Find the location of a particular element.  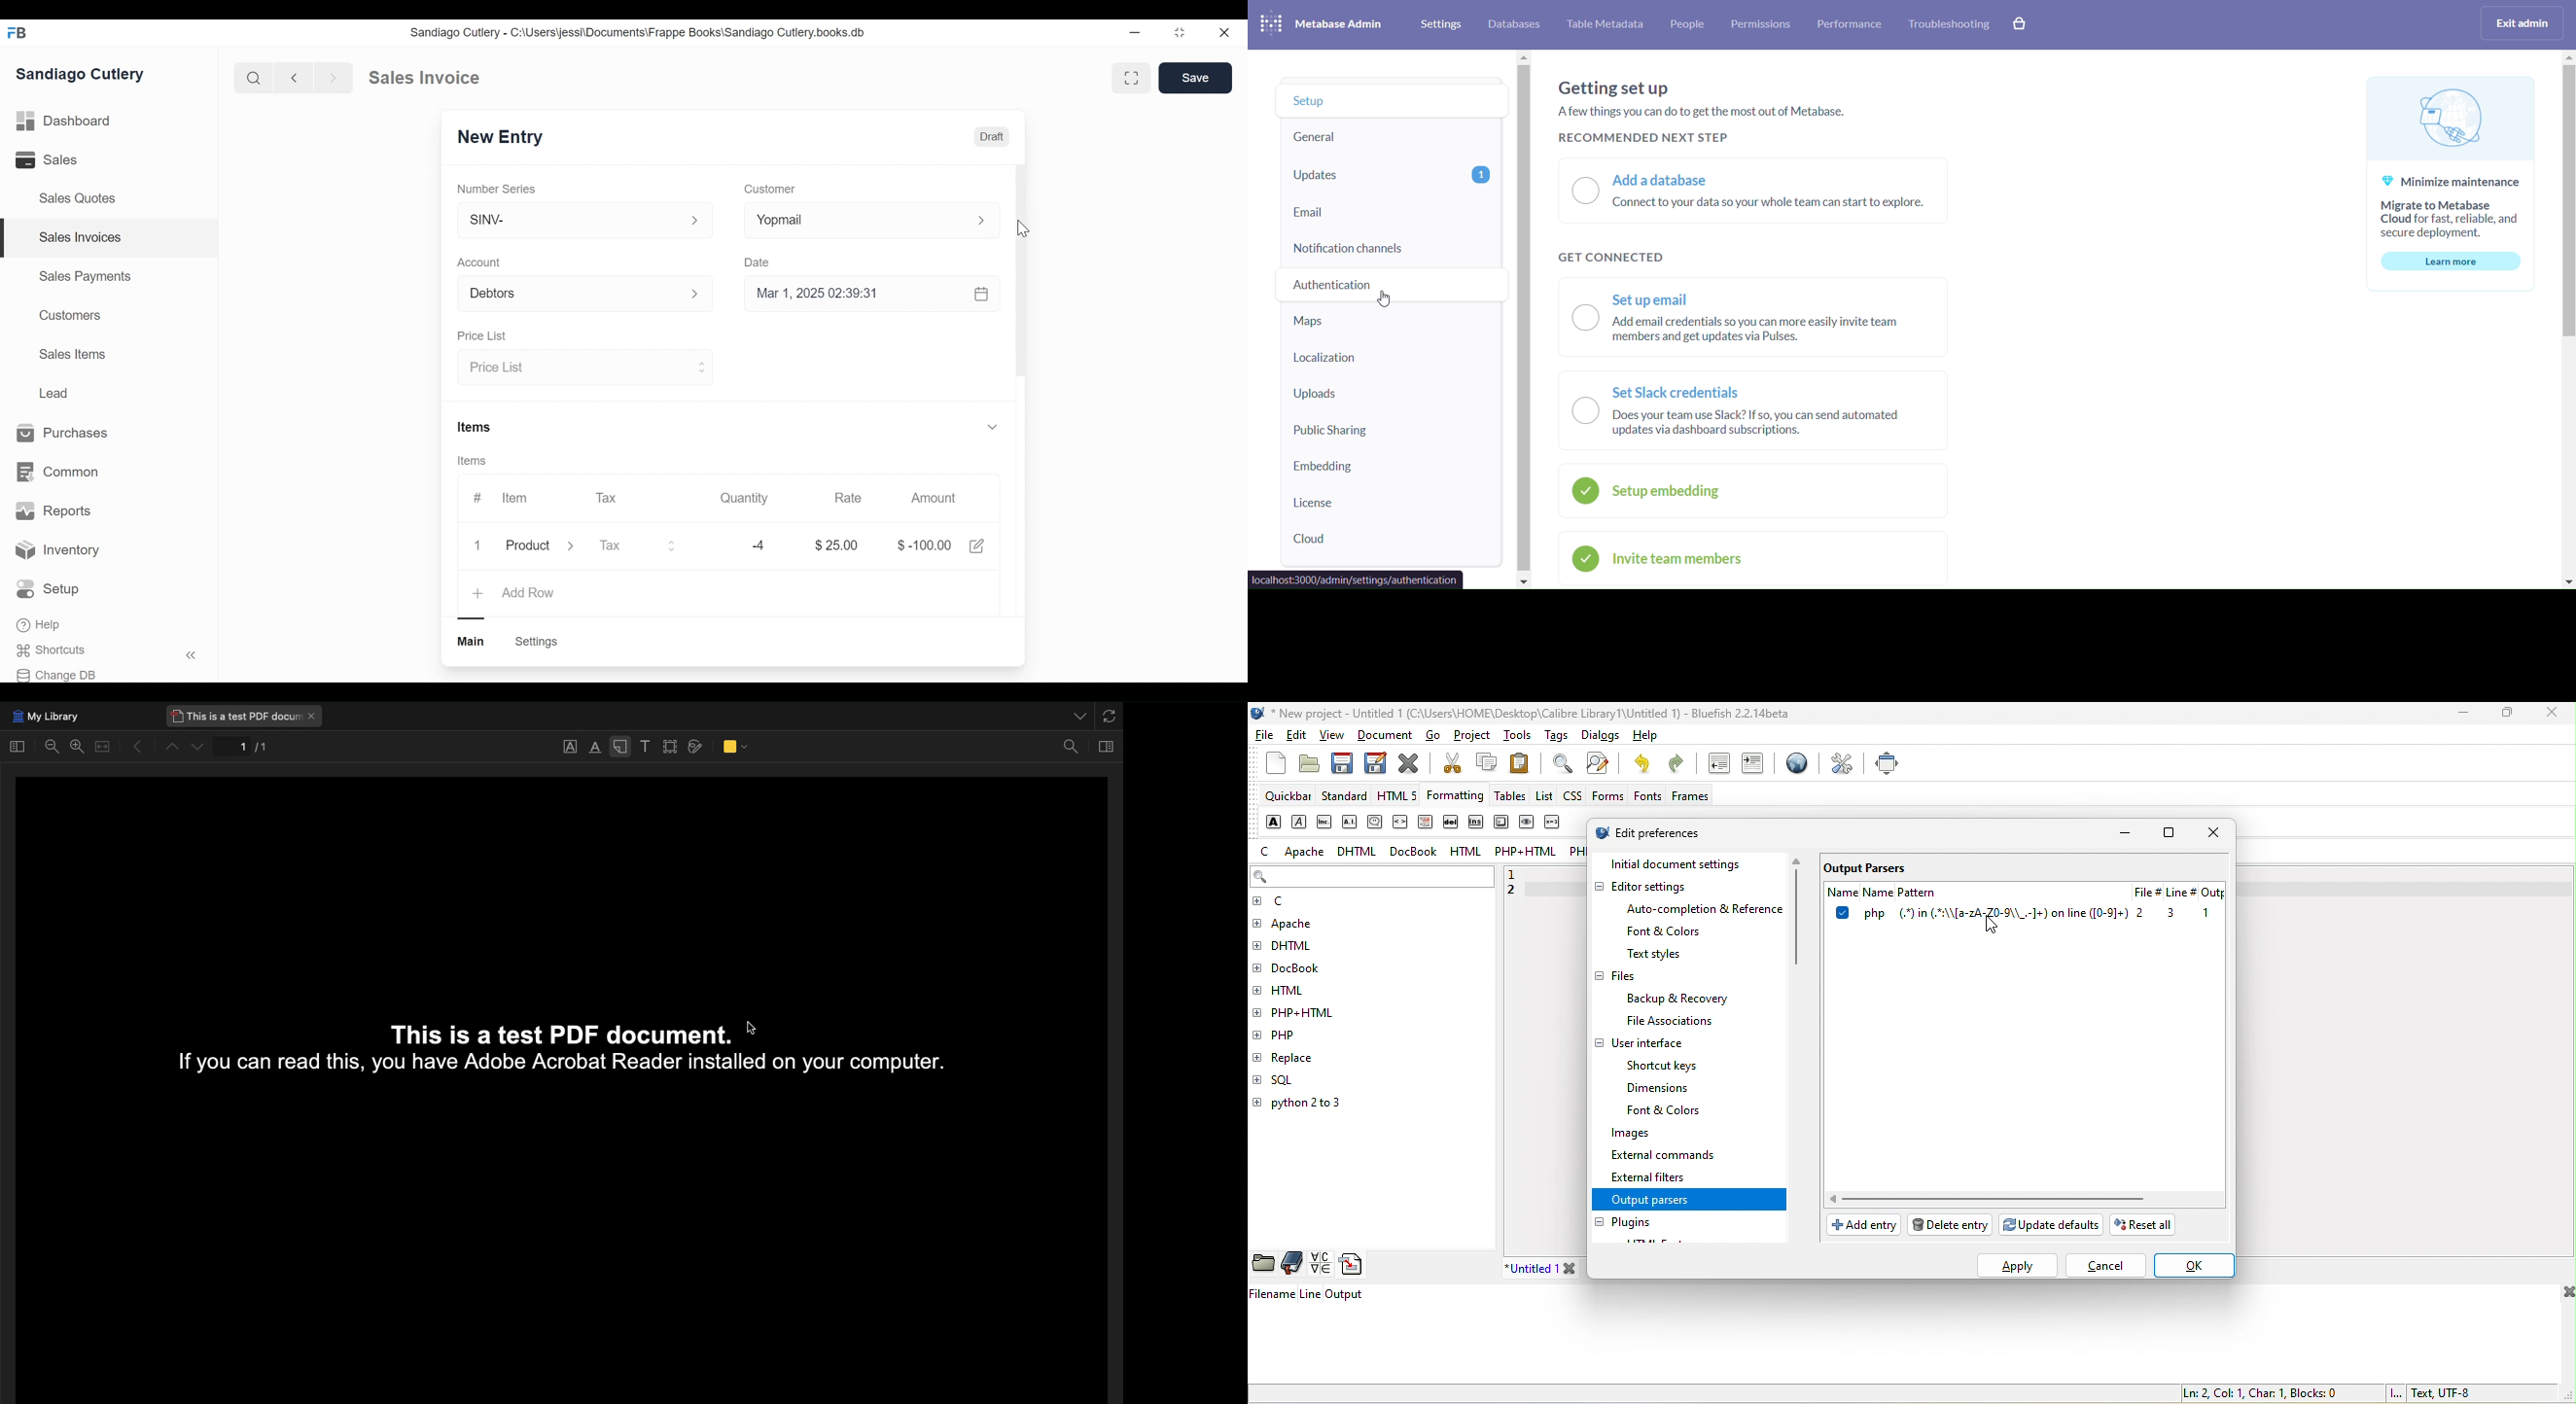

Purchases is located at coordinates (62, 432).